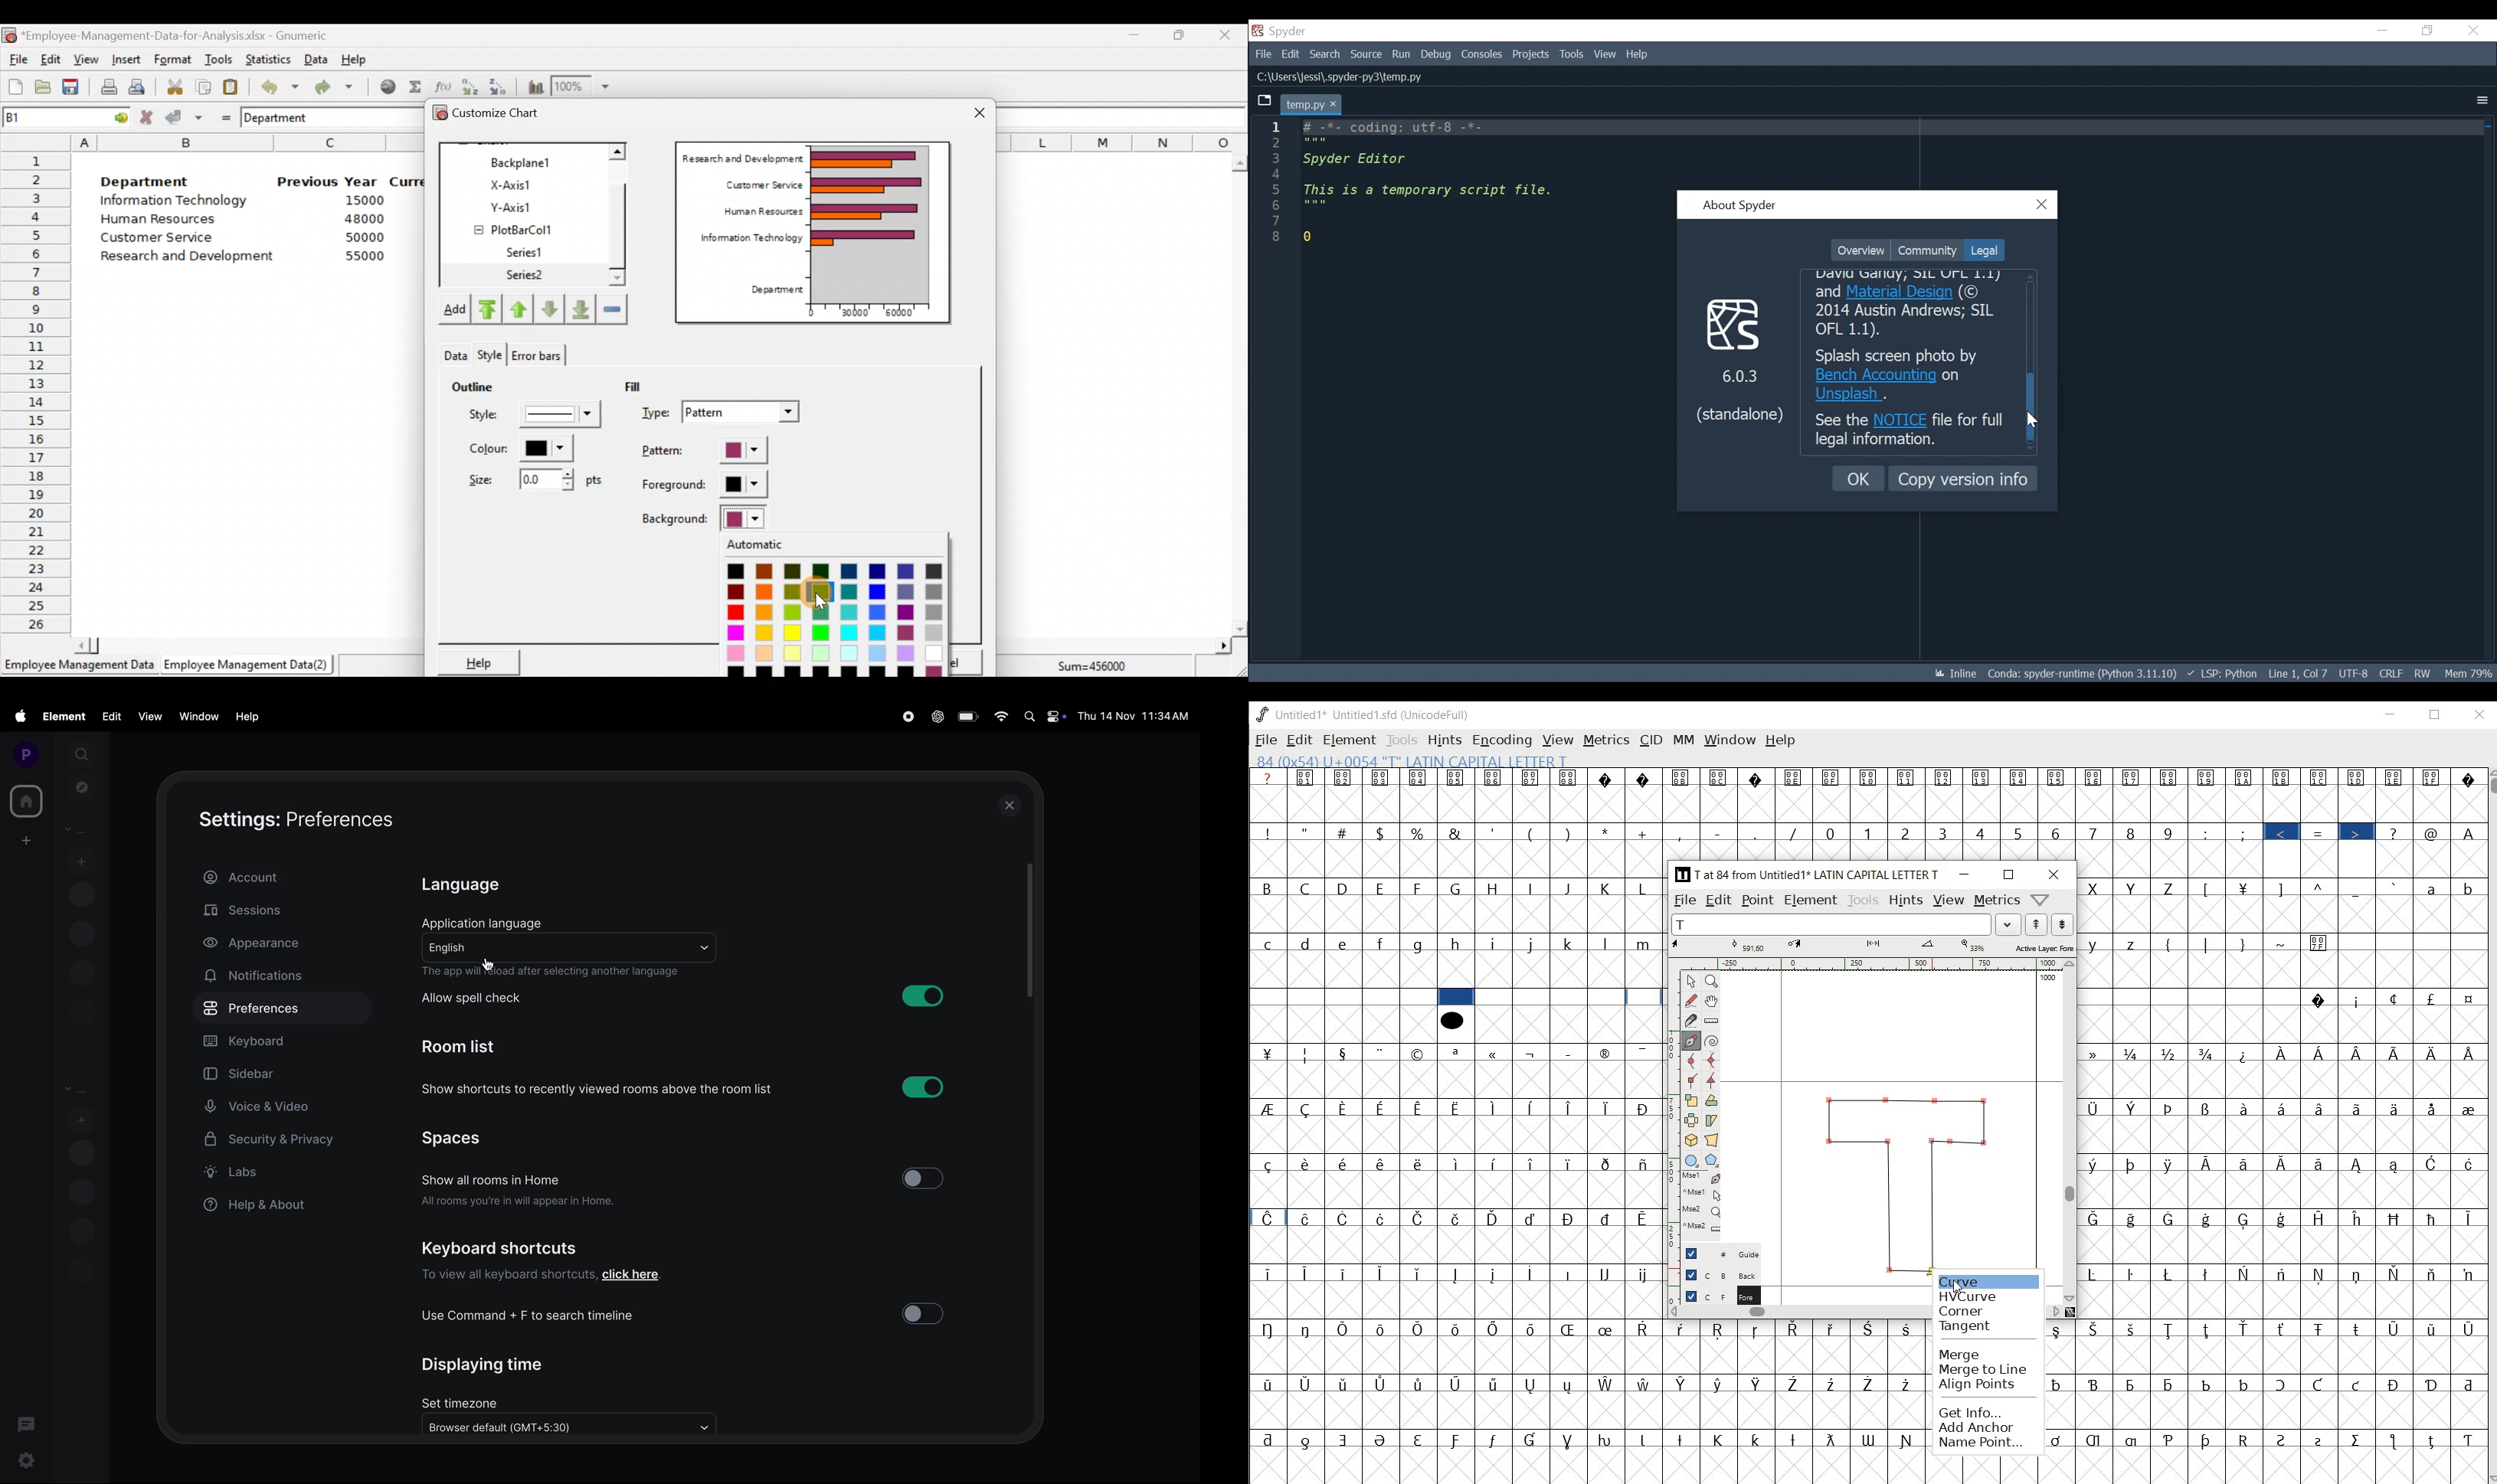 This screenshot has width=2520, height=1484. Describe the element at coordinates (1531, 1218) in the screenshot. I see `Symbol` at that location.